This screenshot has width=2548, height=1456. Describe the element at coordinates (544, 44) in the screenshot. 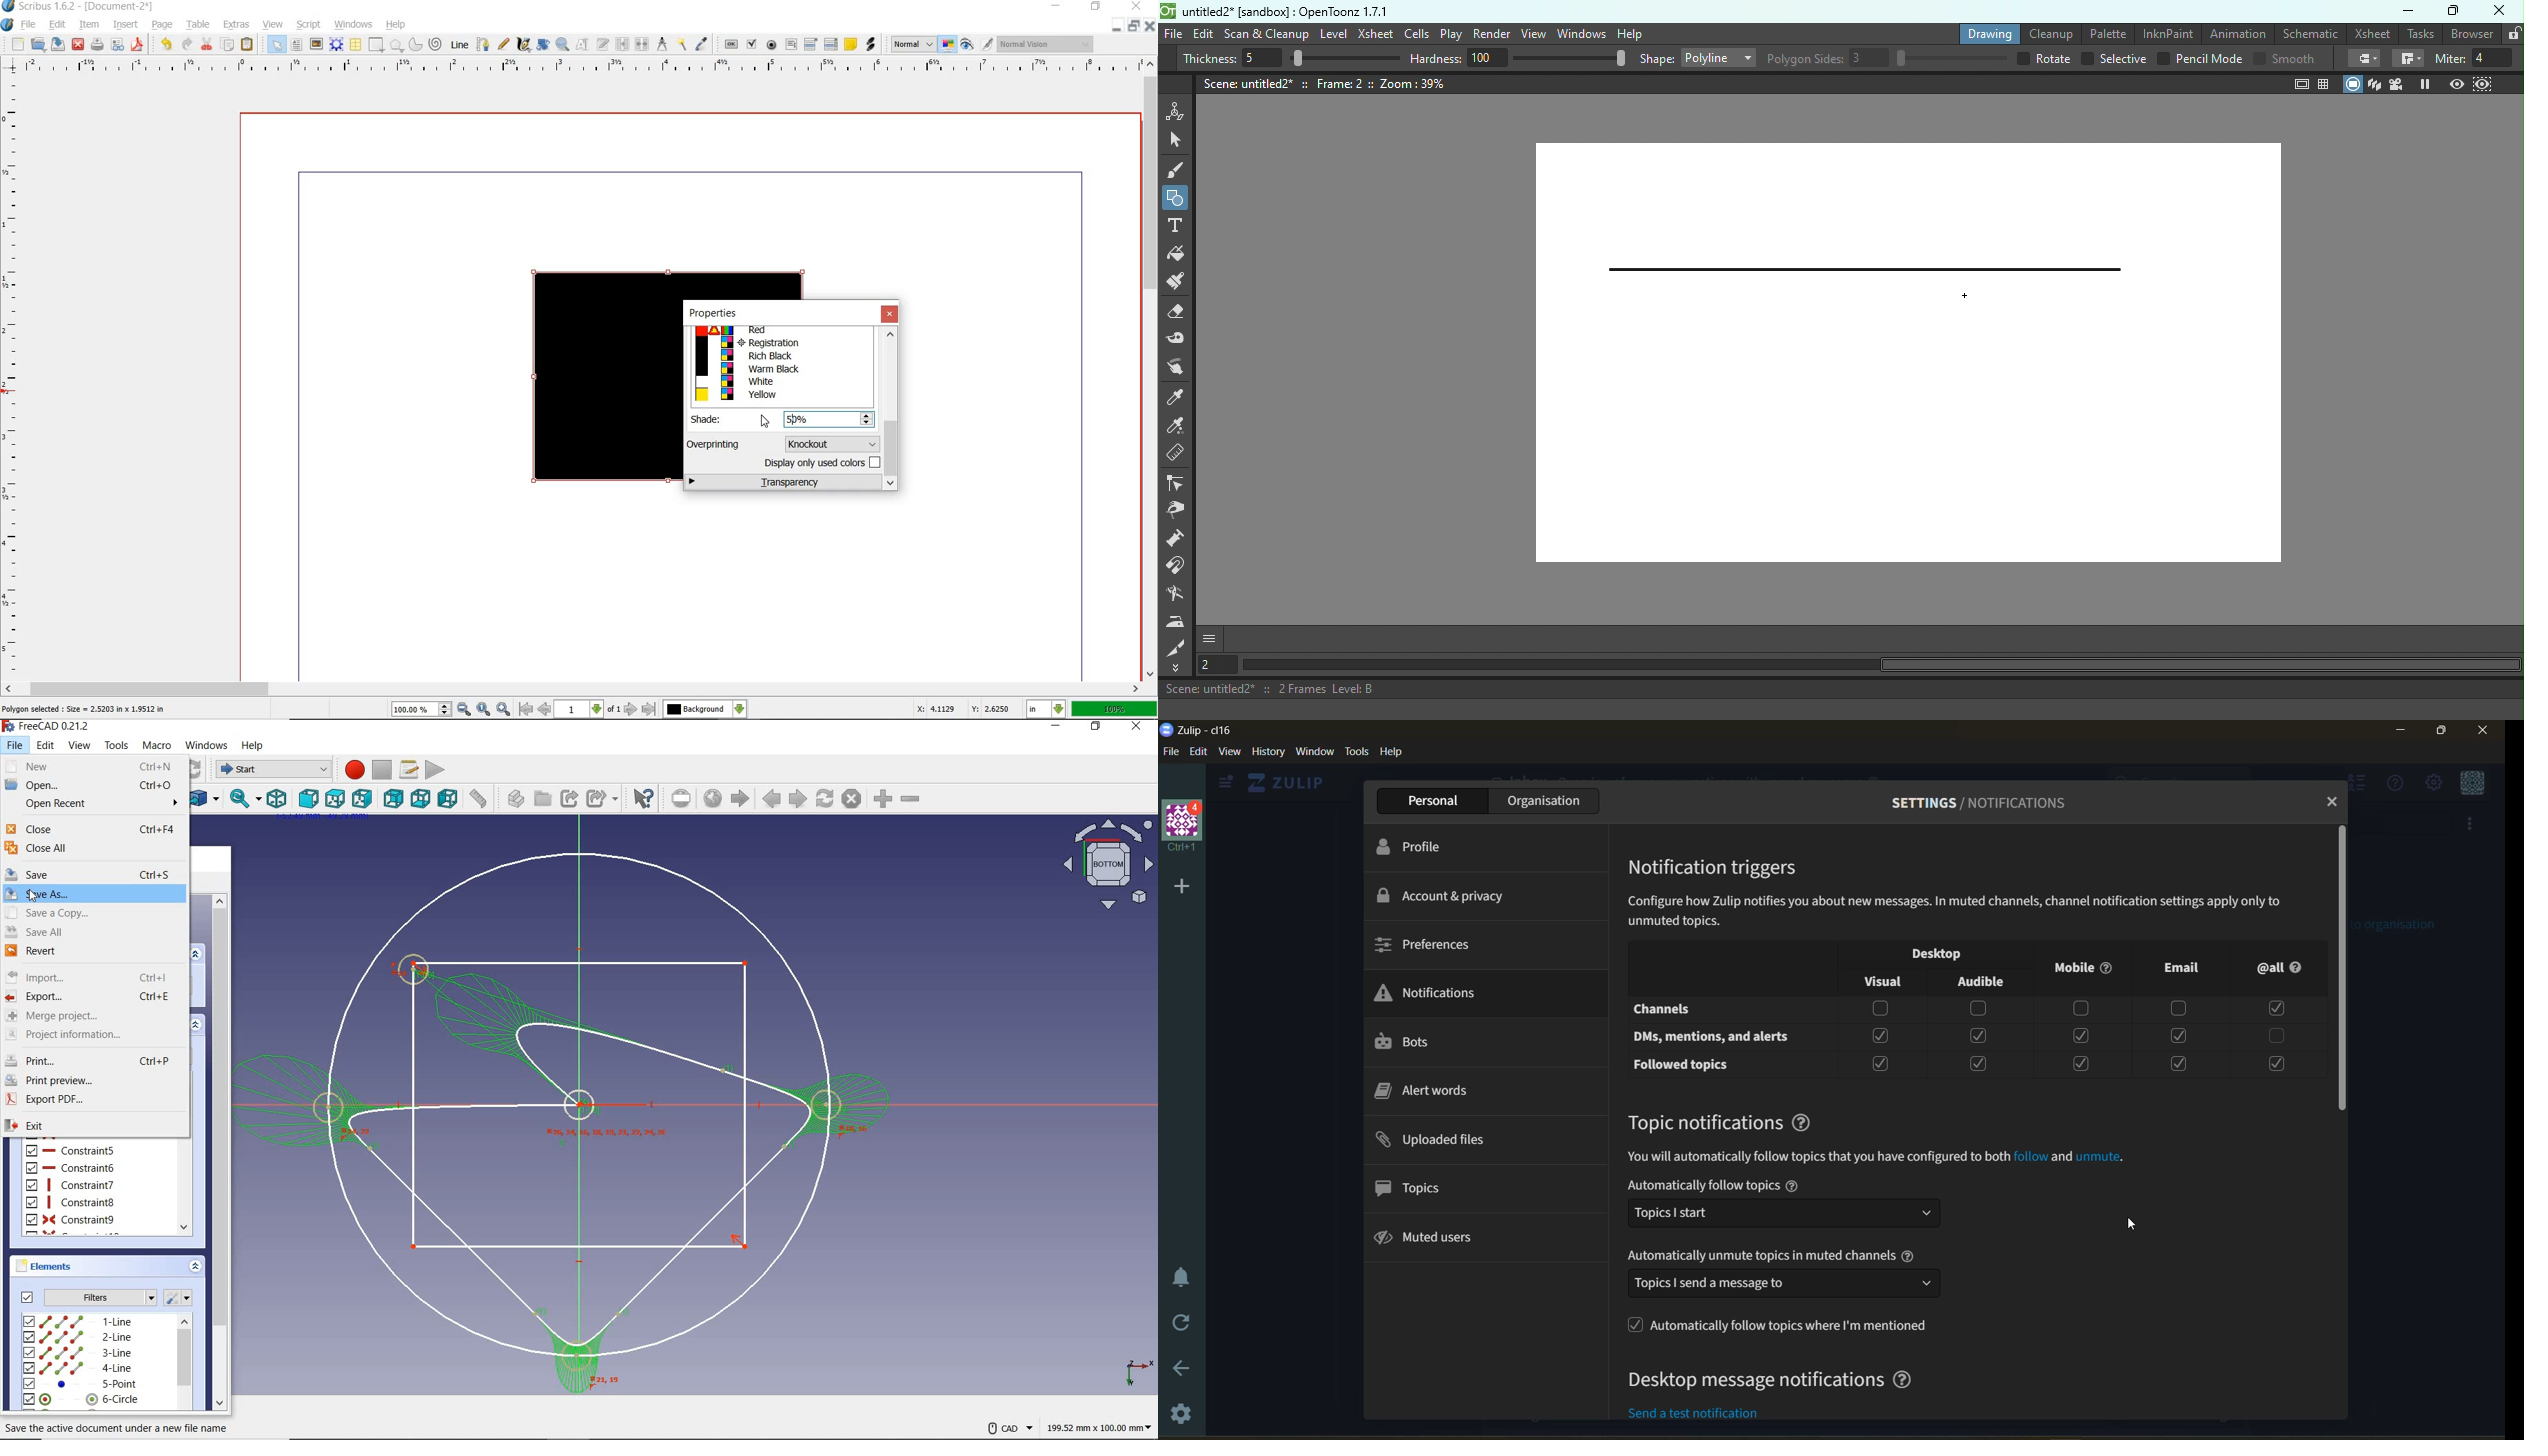

I see `rotate item` at that location.